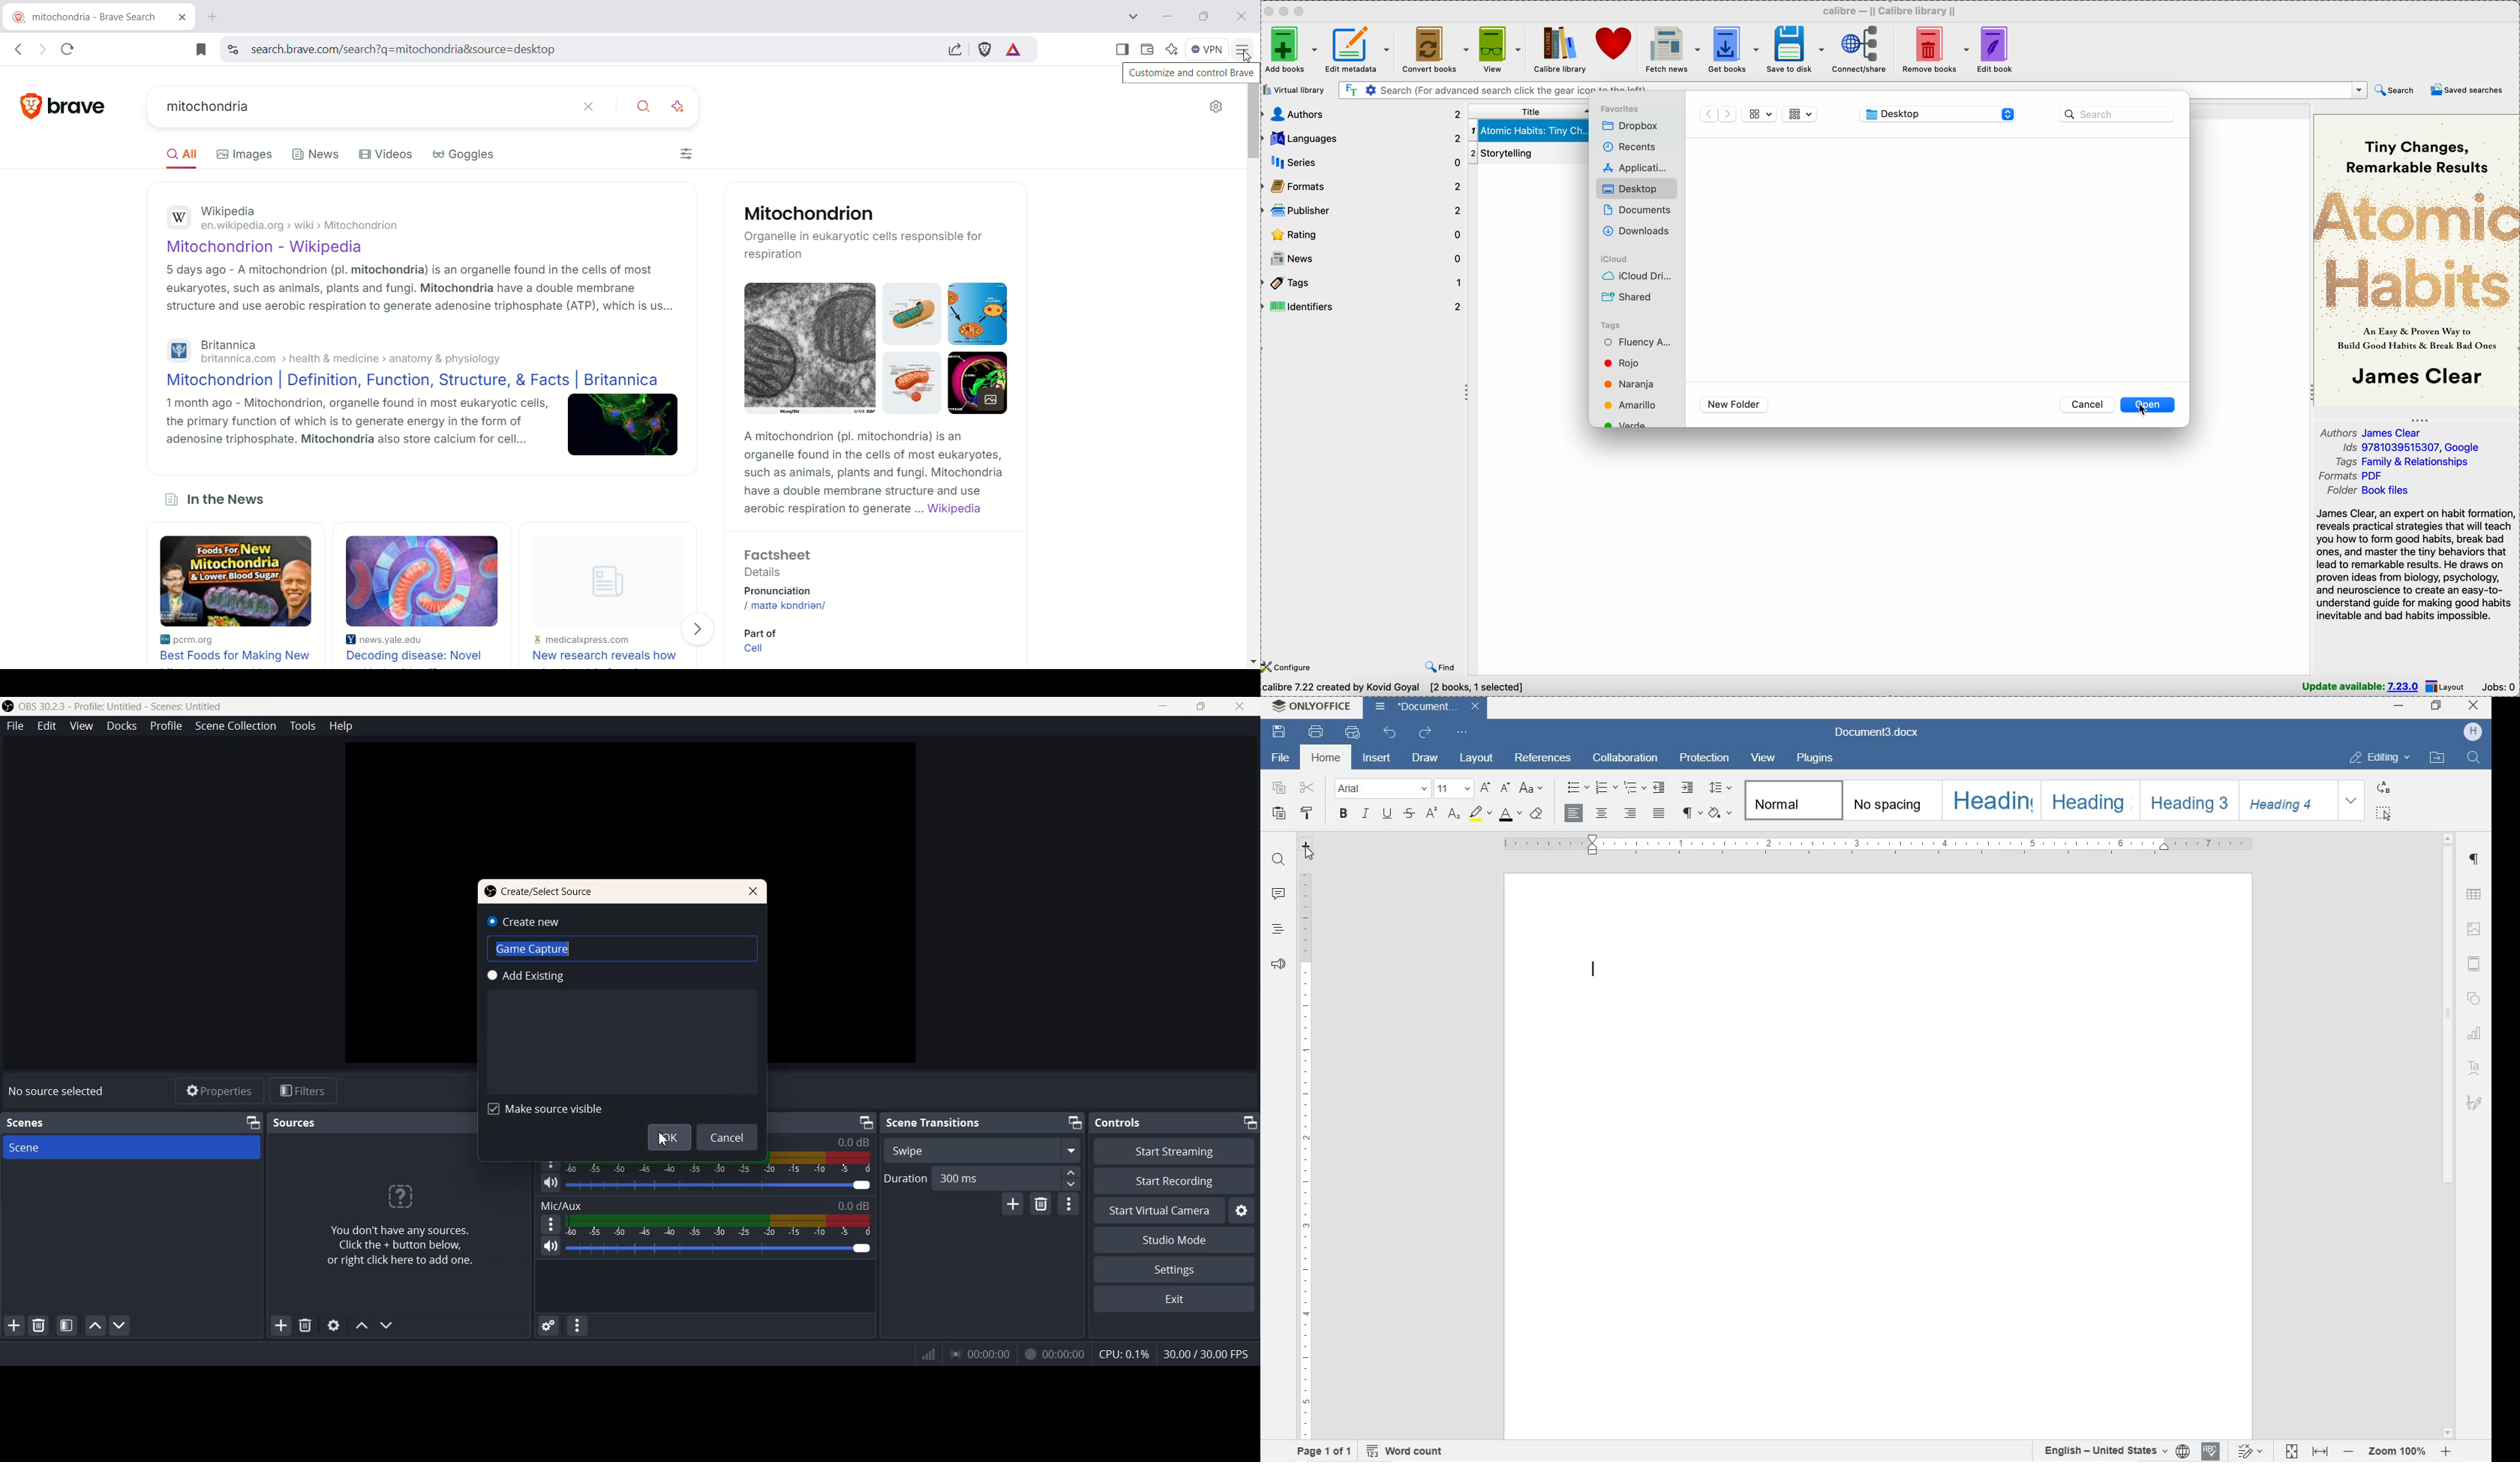 This screenshot has width=2520, height=1484. Describe the element at coordinates (1325, 758) in the screenshot. I see `HOME` at that location.